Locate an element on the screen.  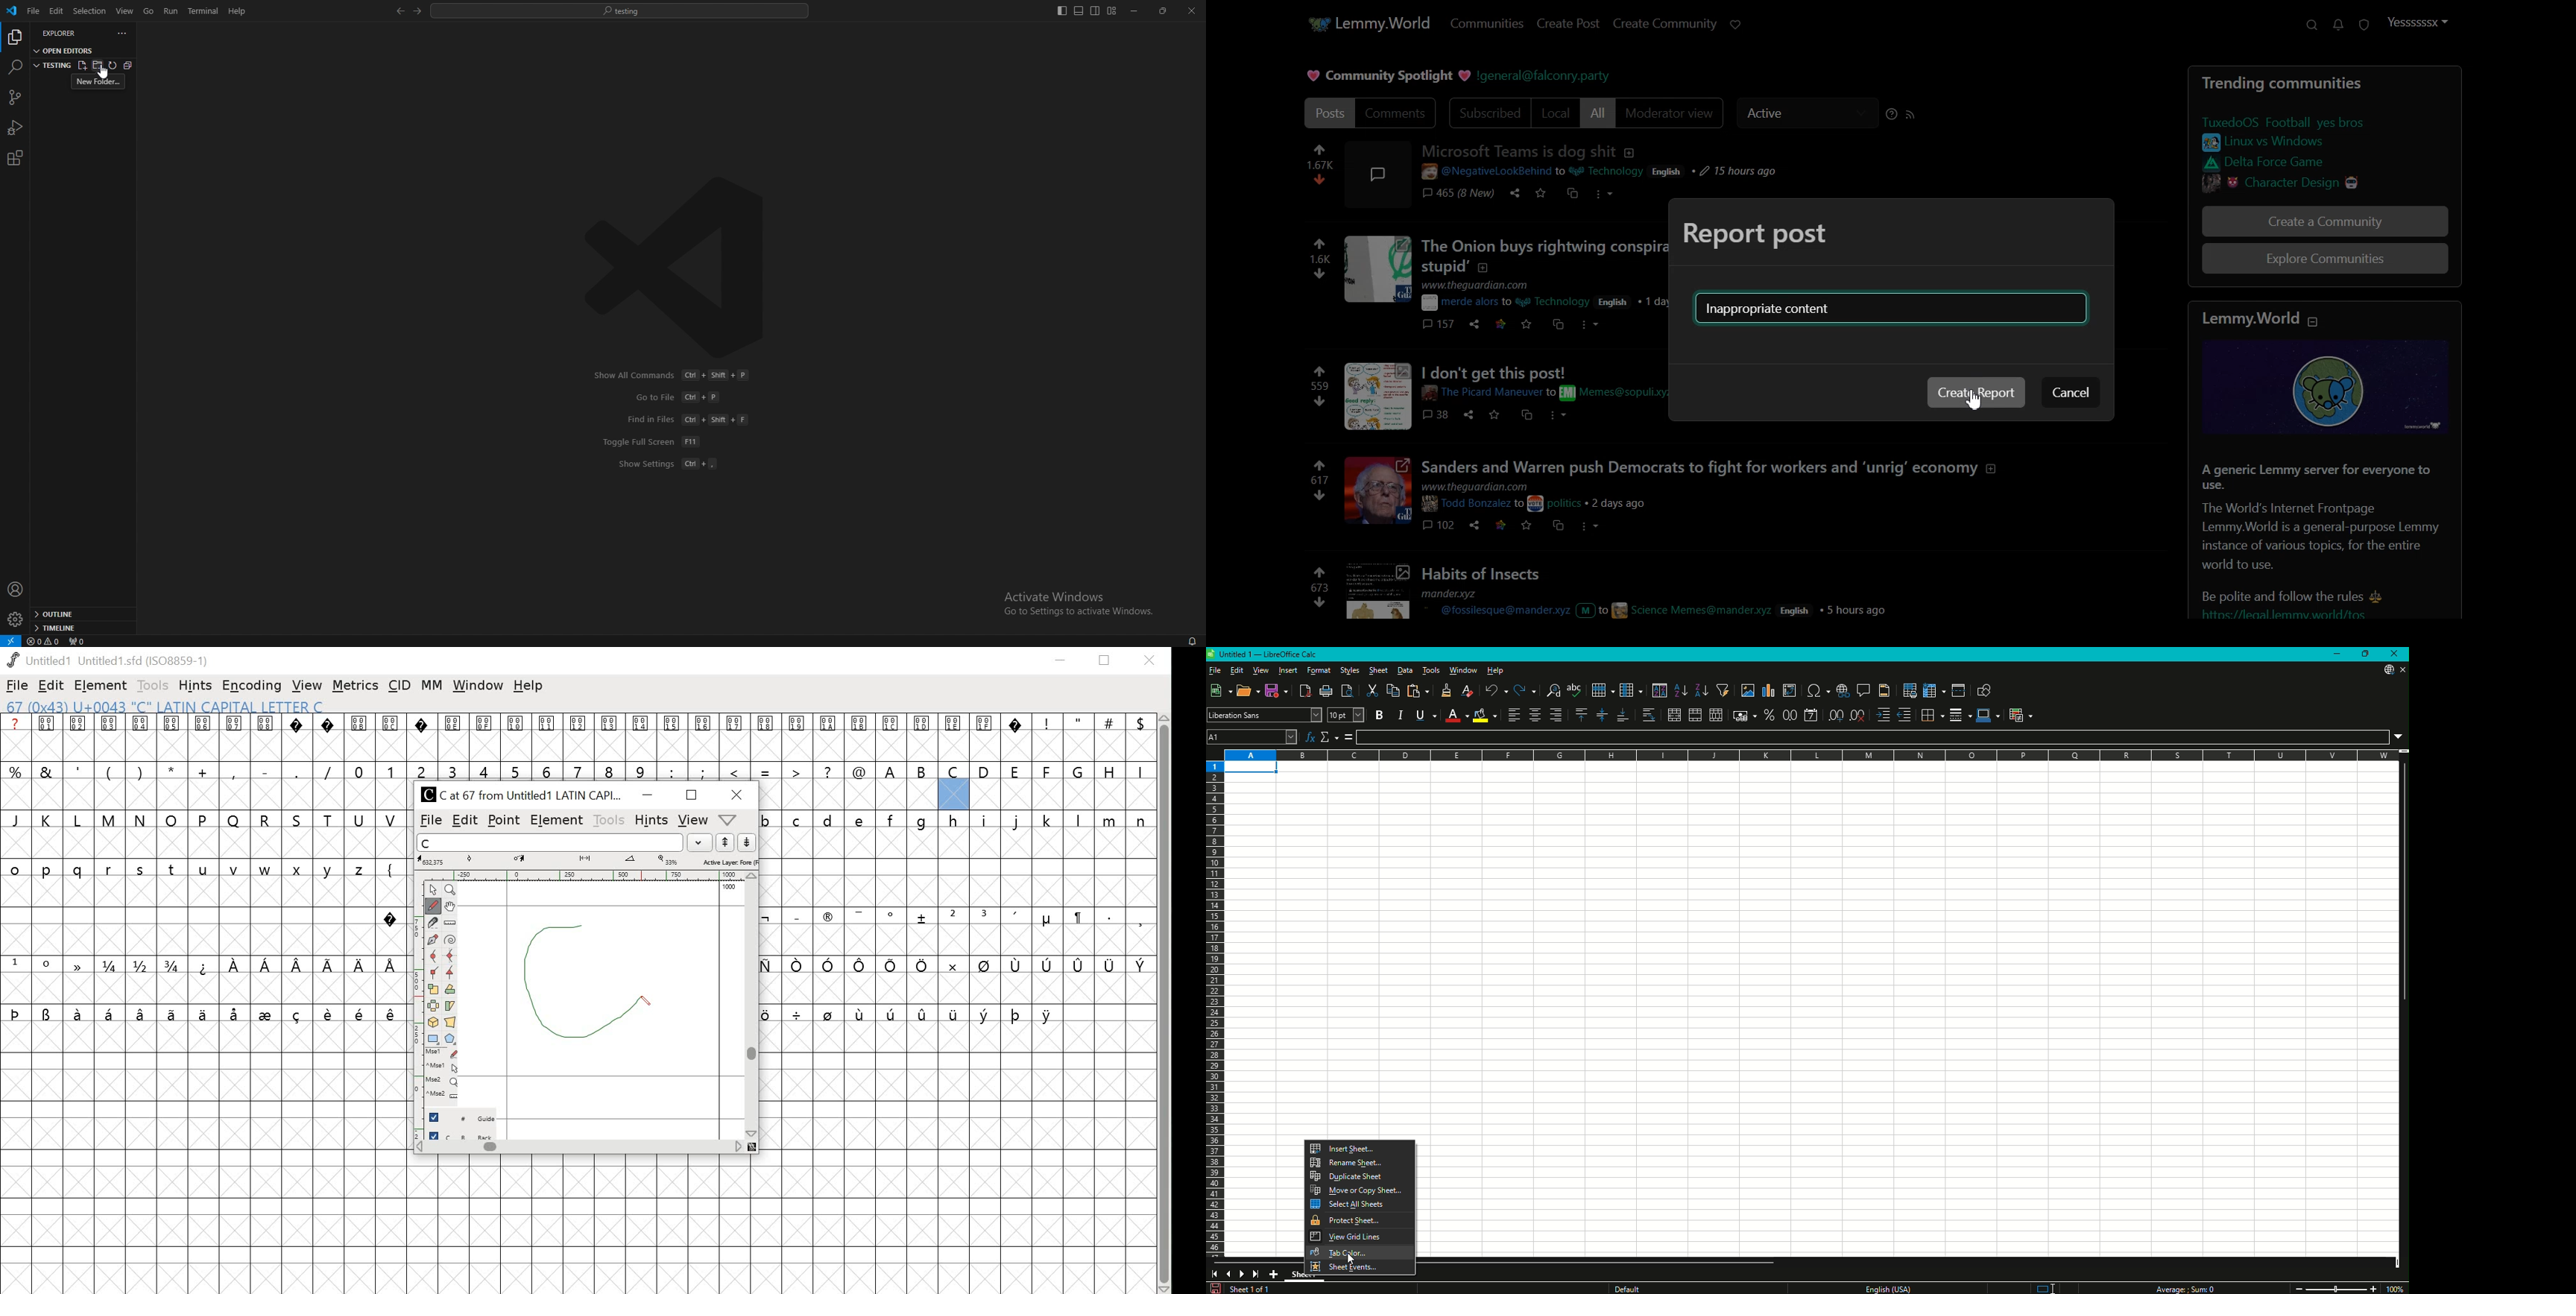
mouse left button is located at coordinates (444, 1053).